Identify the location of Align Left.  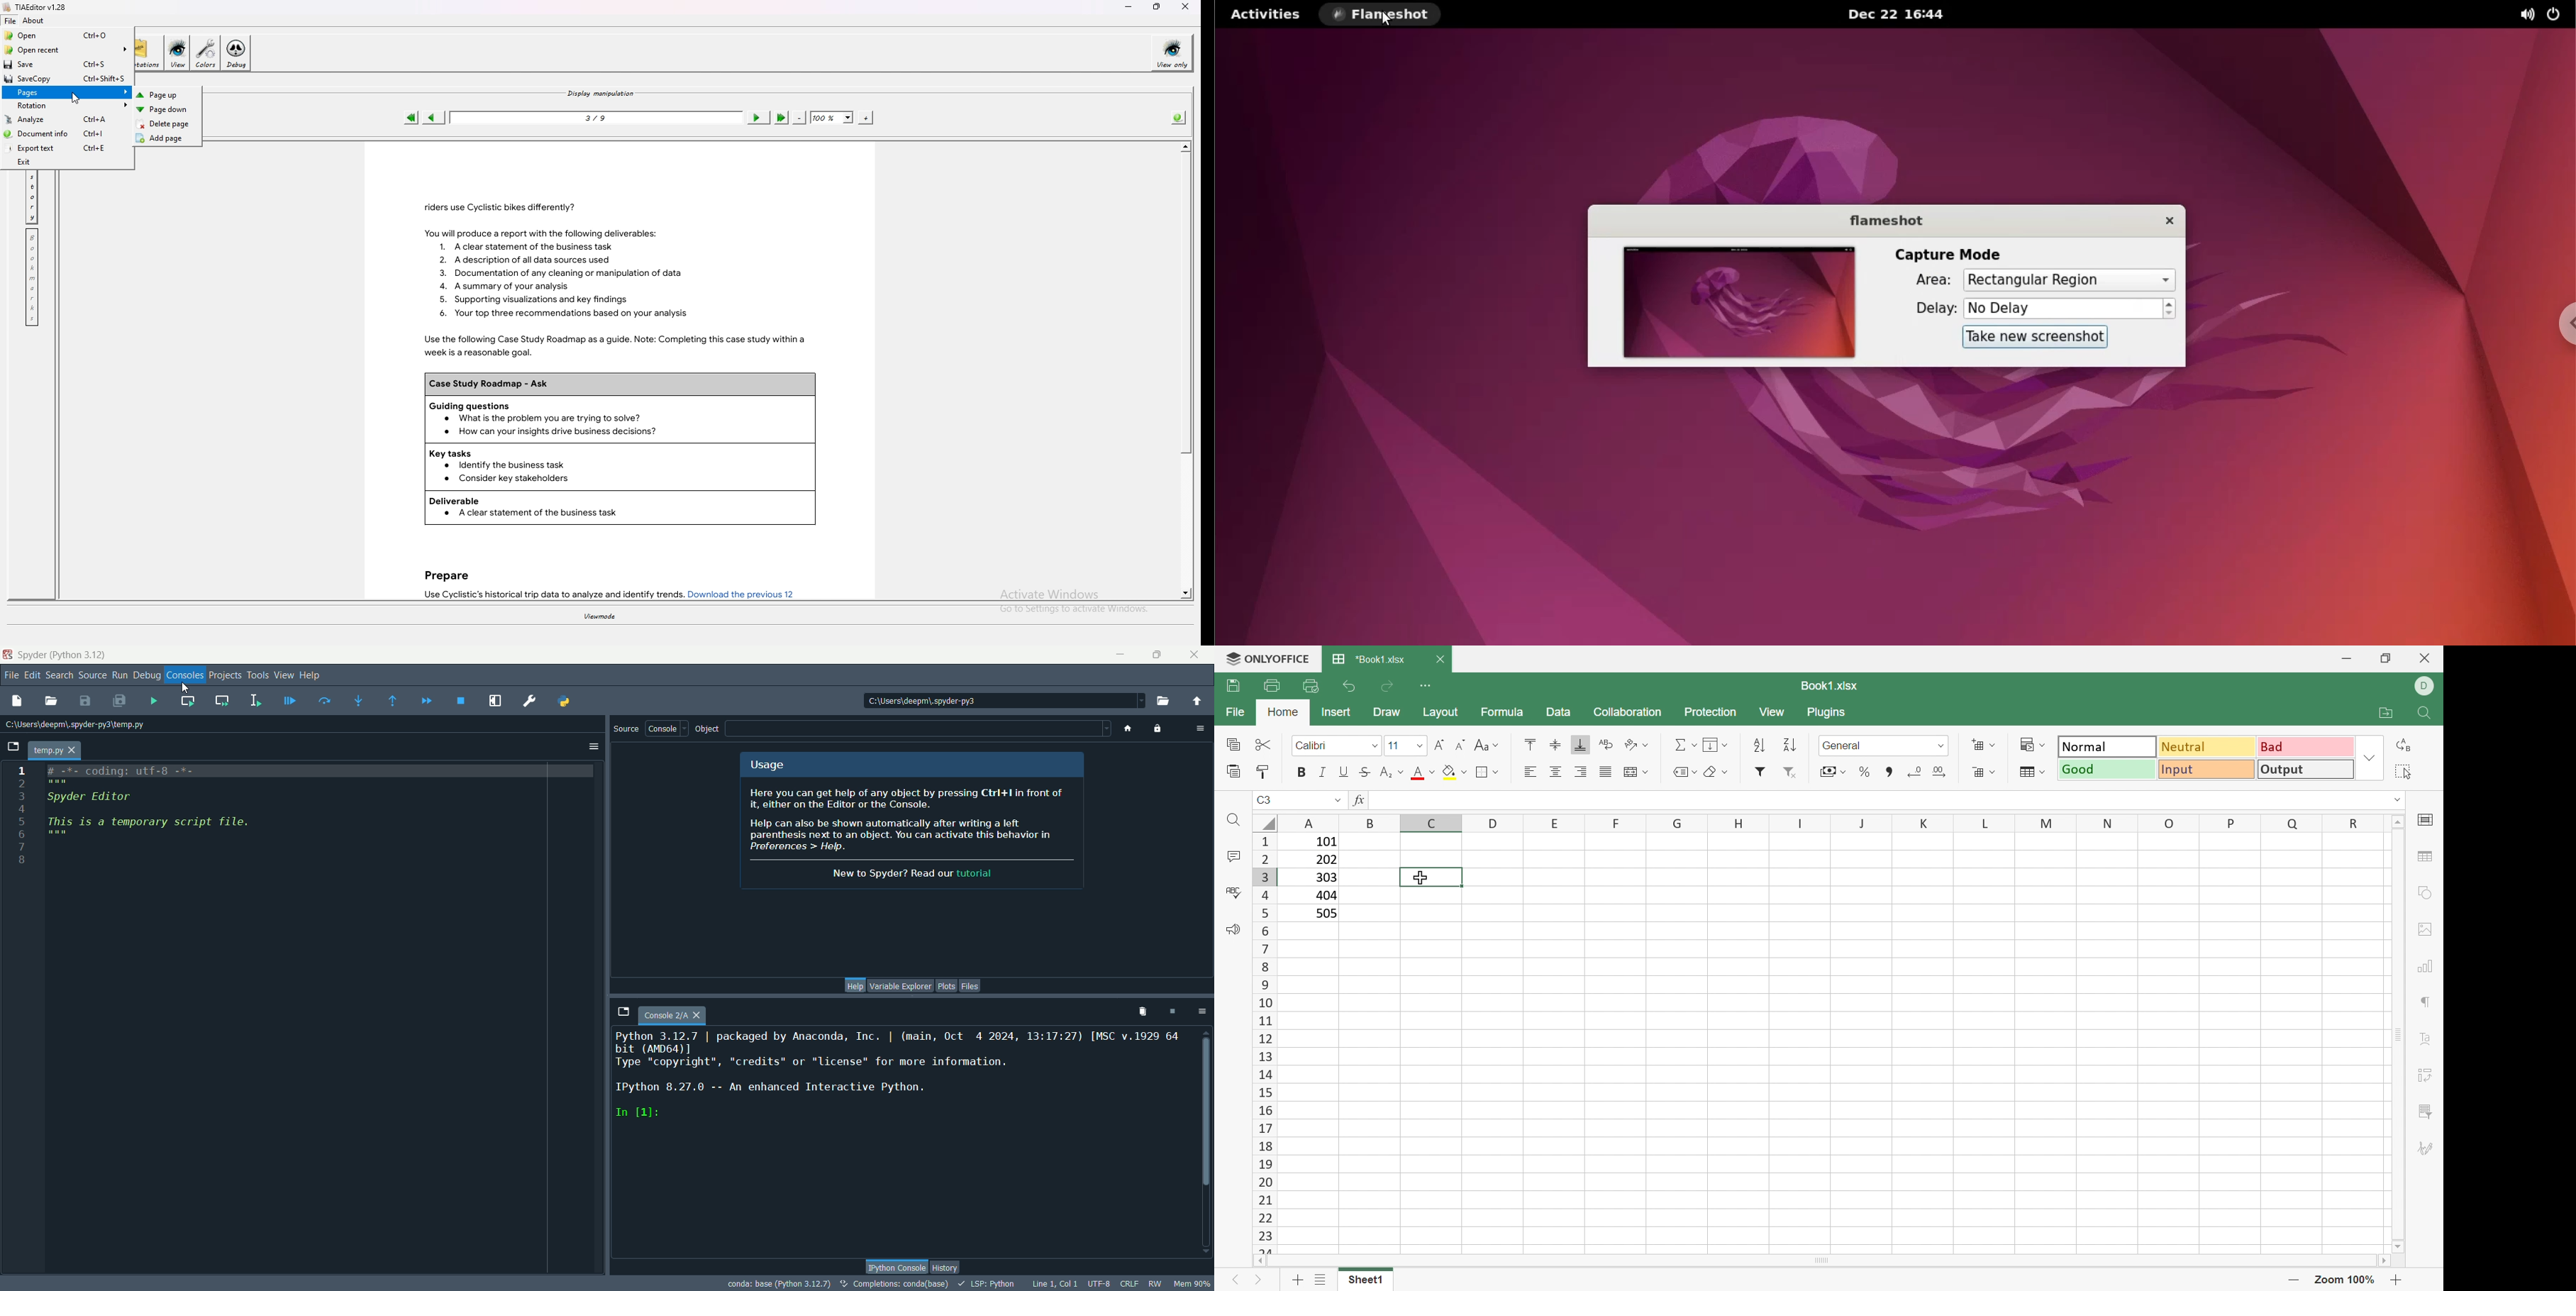
(1530, 772).